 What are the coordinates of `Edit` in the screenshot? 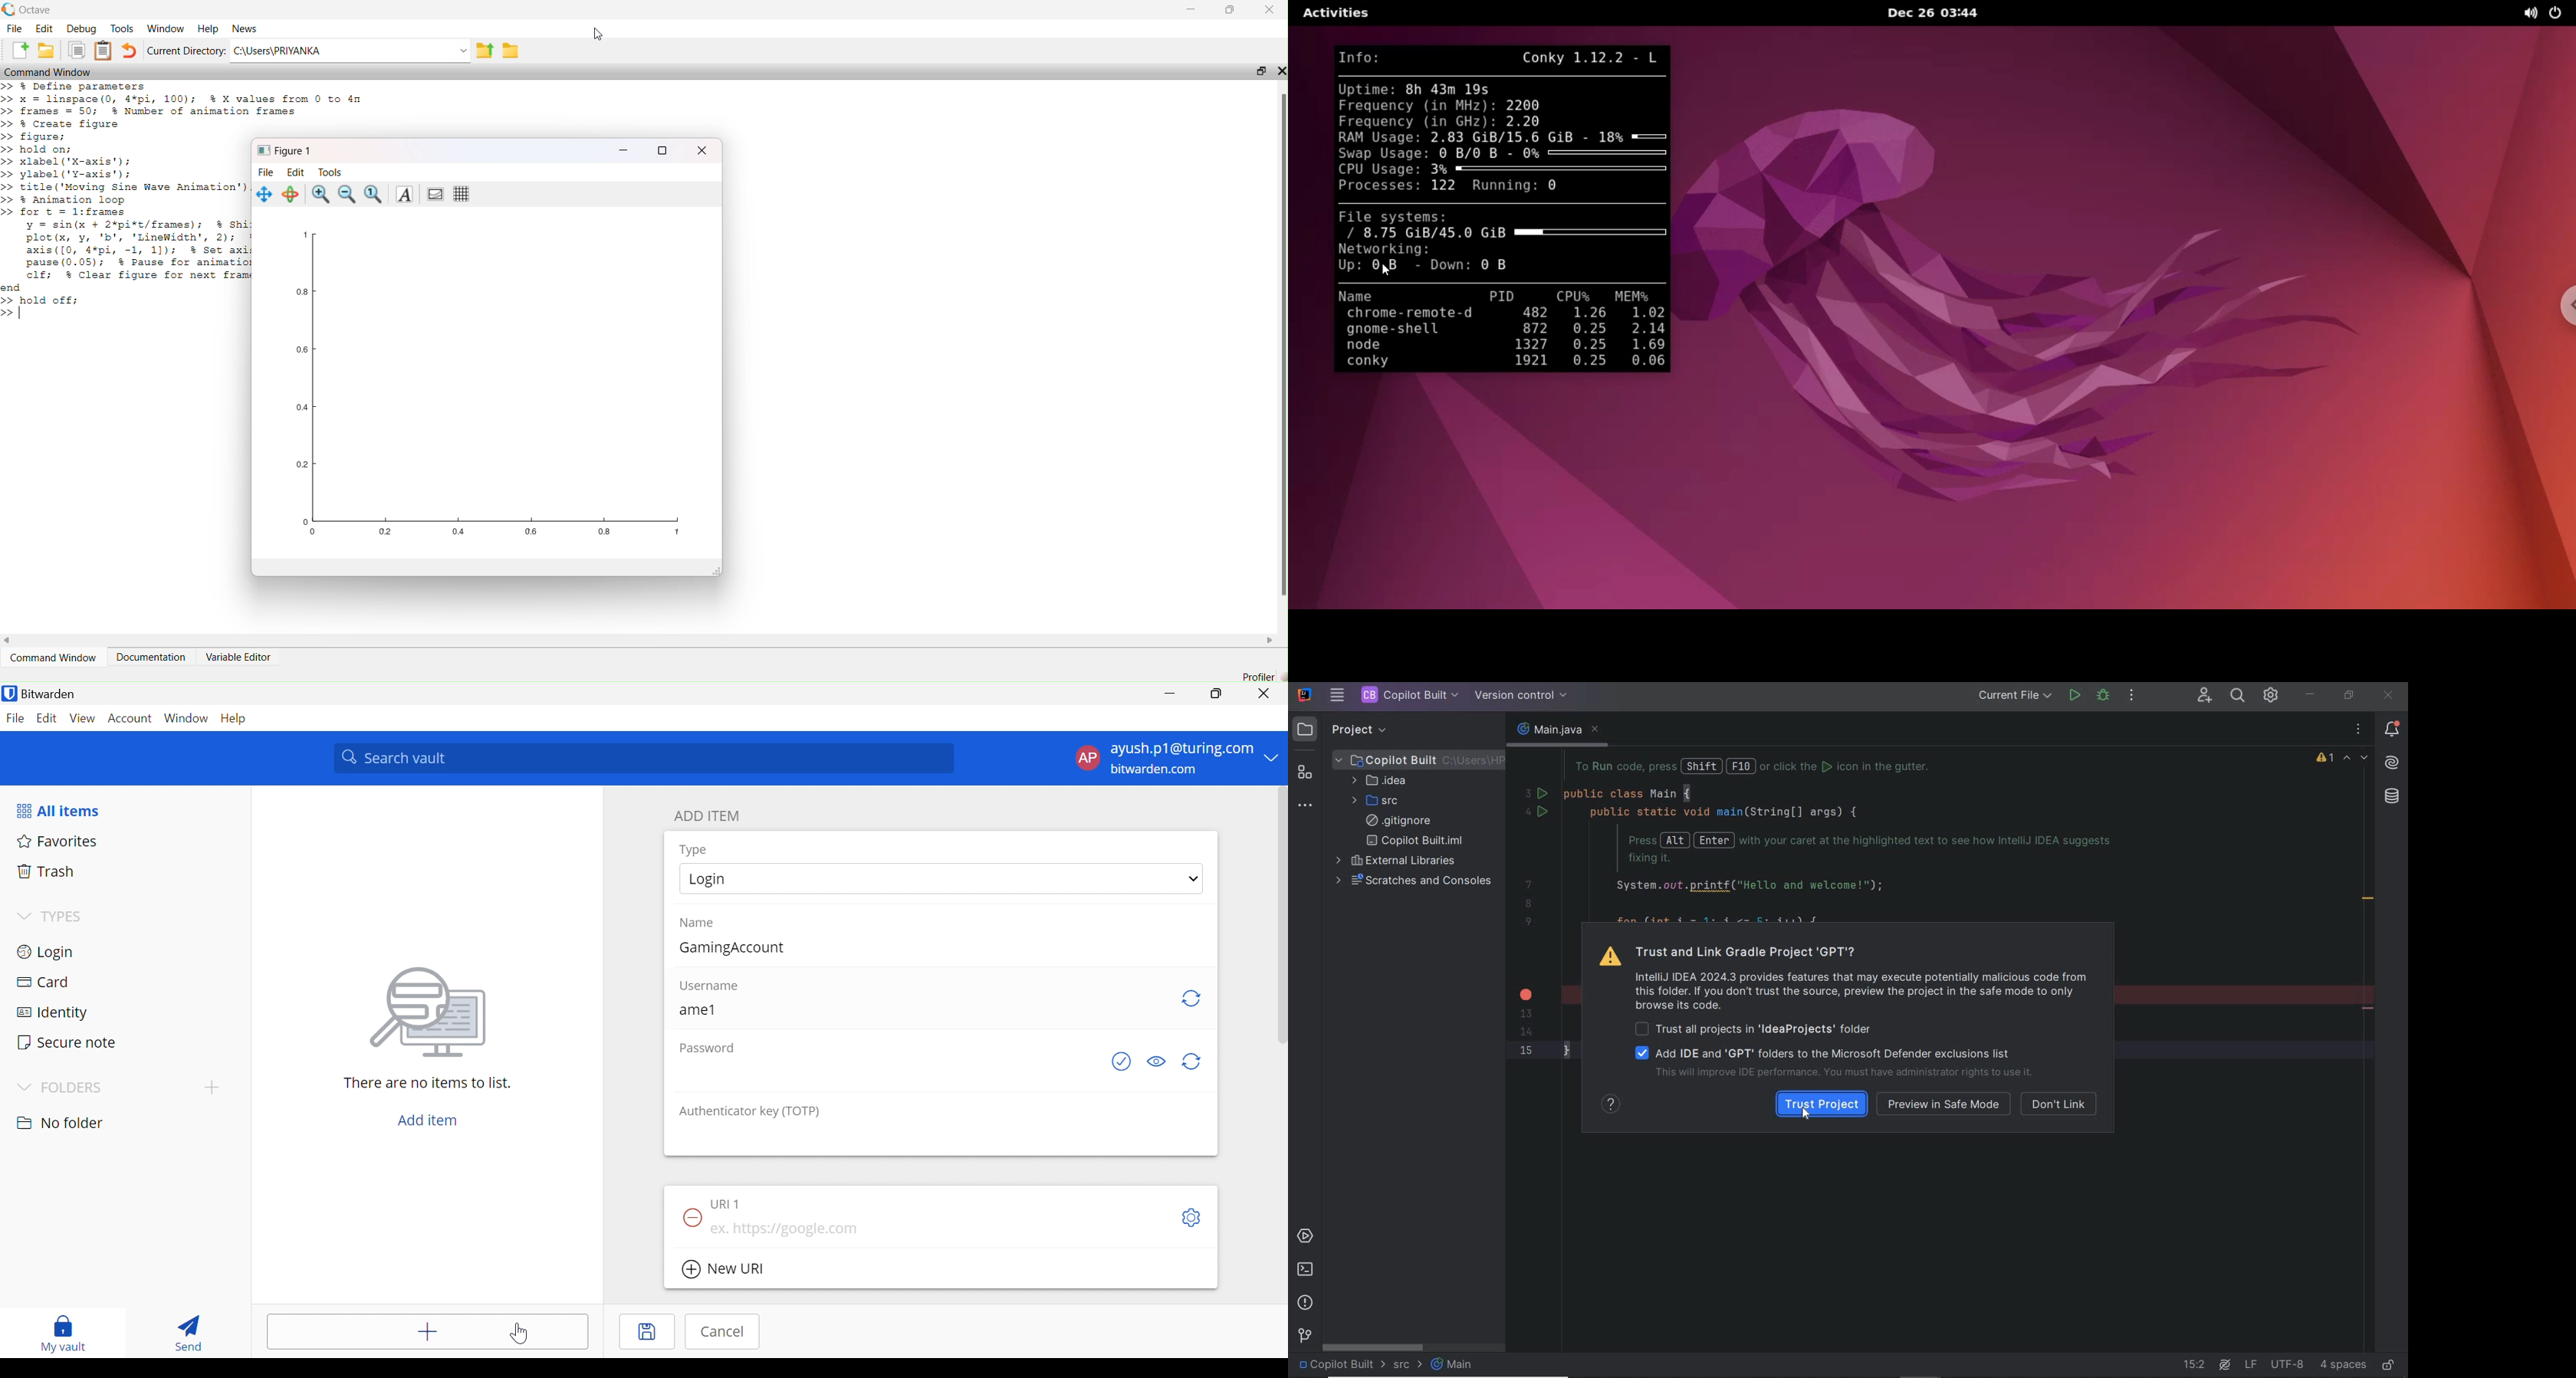 It's located at (49, 717).